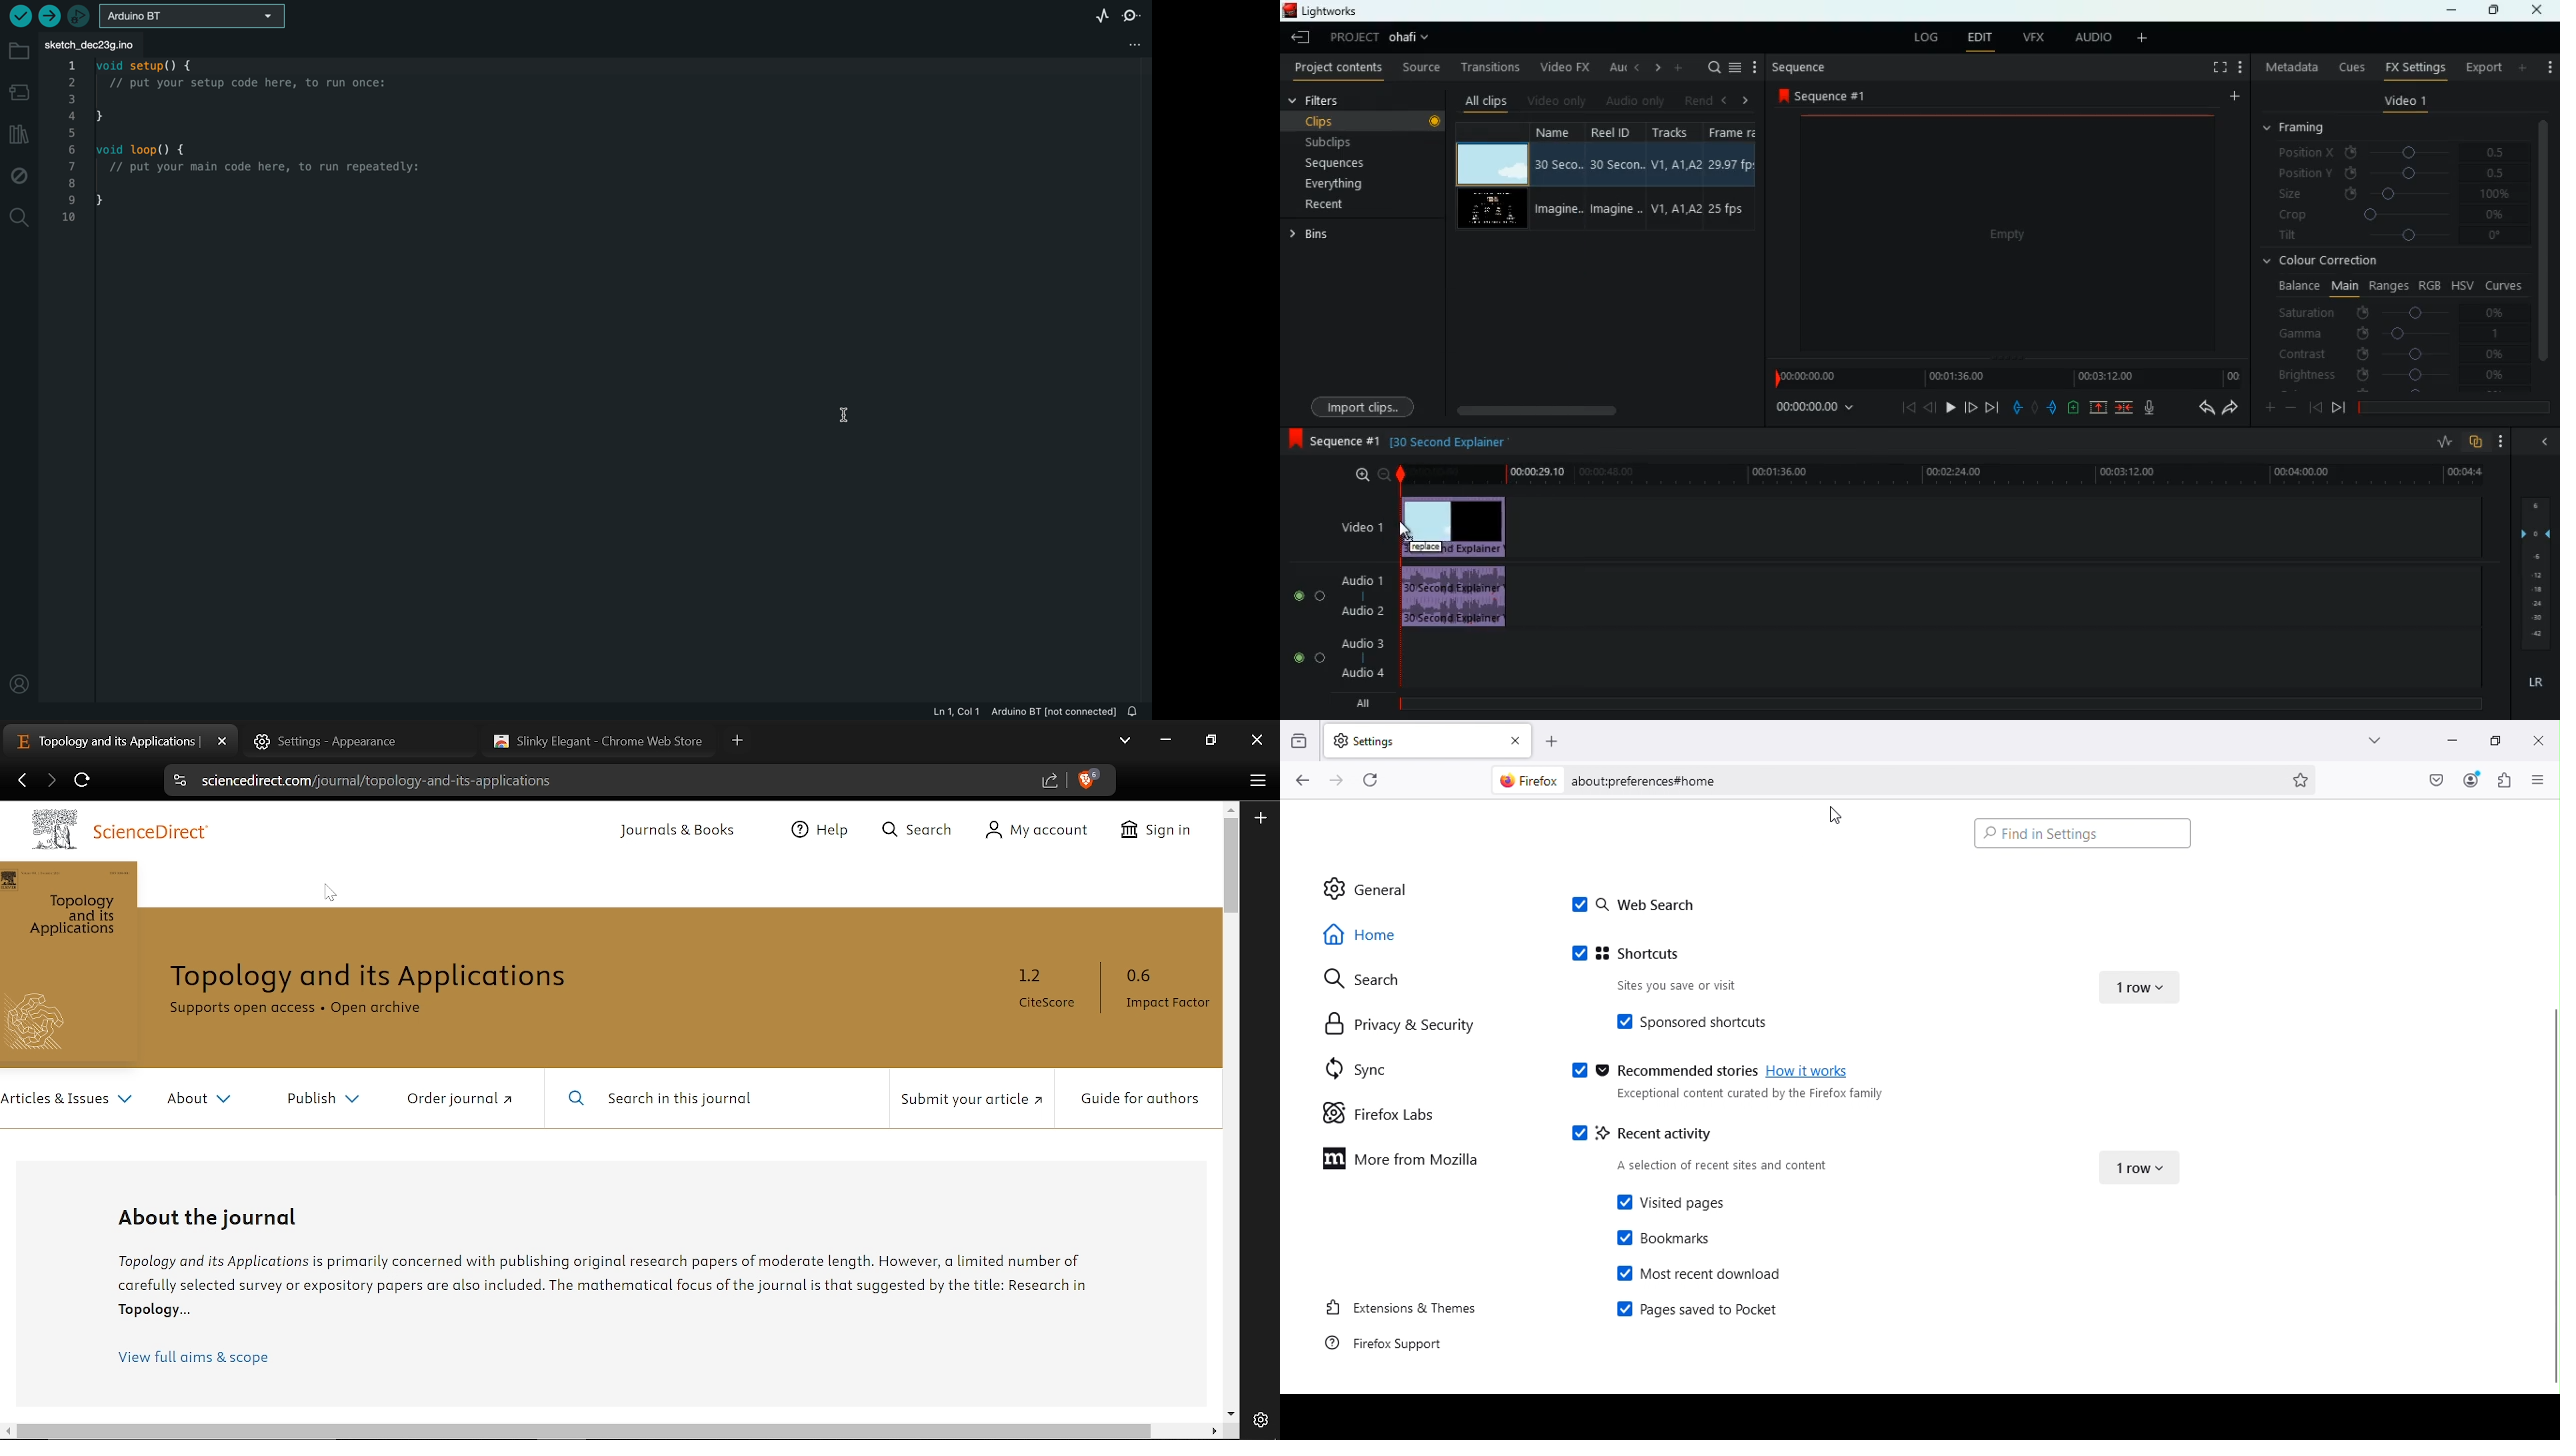 This screenshot has height=1456, width=2576. I want to click on minimize, so click(2544, 440).